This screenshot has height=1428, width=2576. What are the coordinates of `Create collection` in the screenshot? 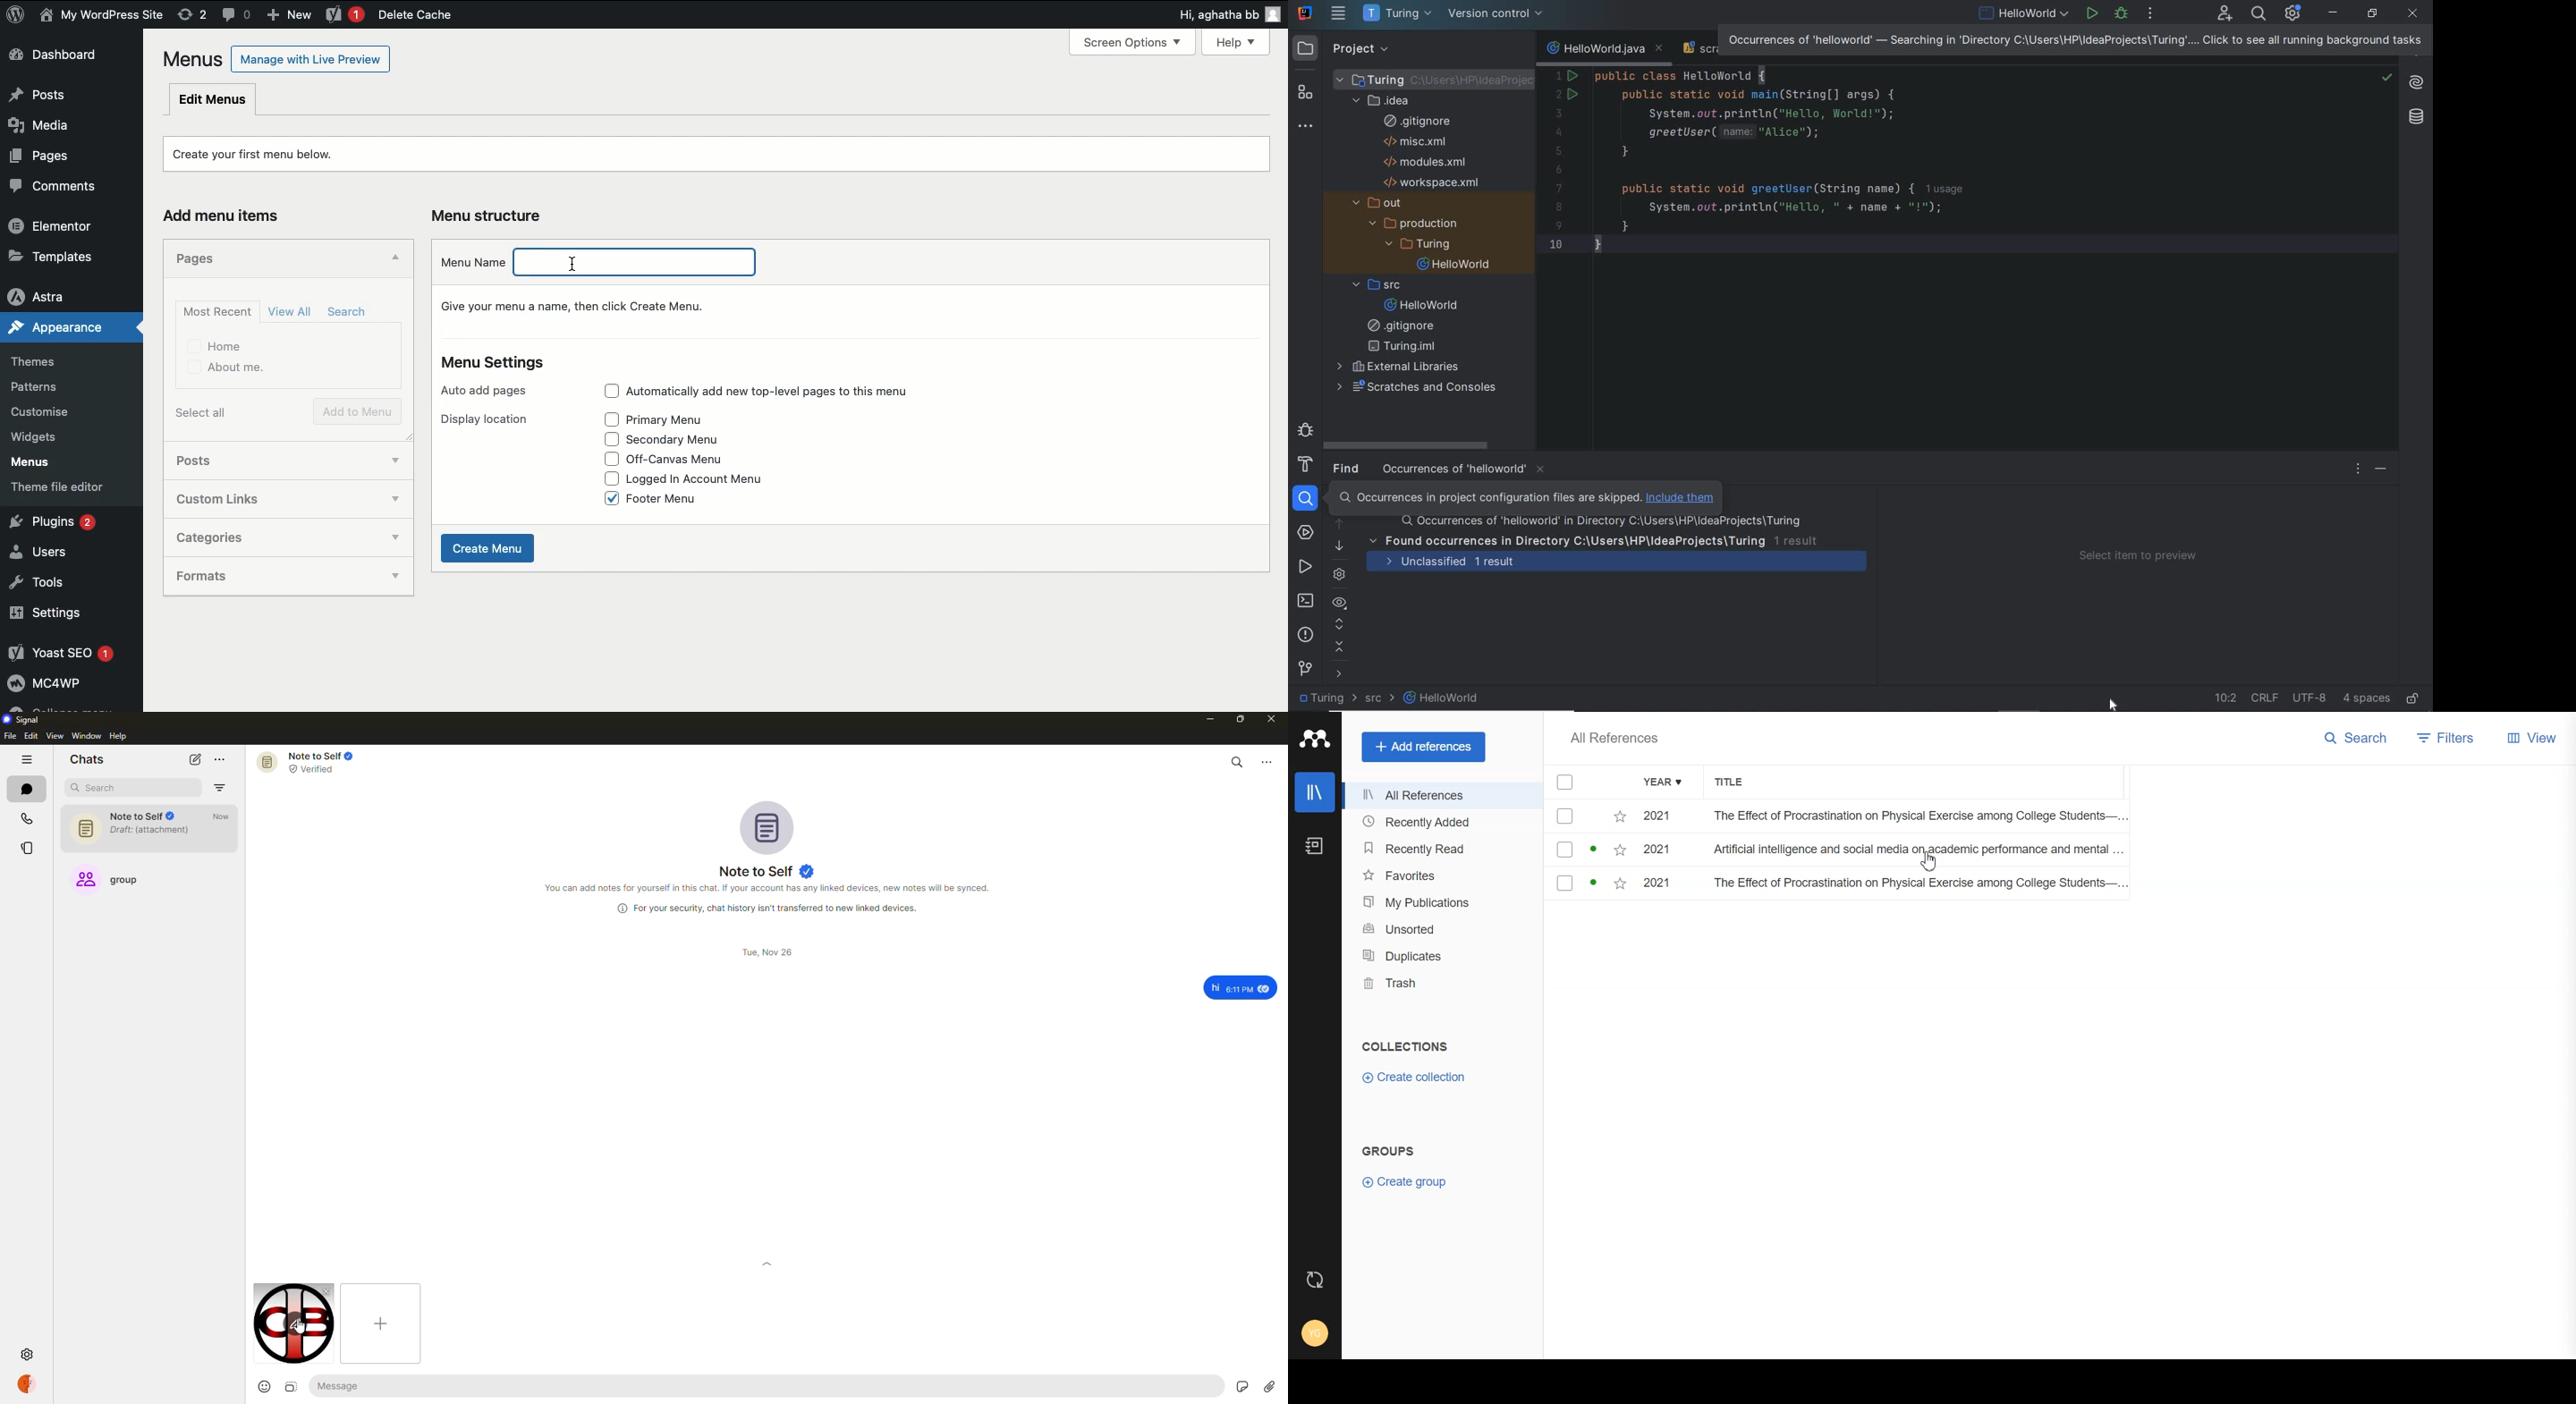 It's located at (1413, 1078).